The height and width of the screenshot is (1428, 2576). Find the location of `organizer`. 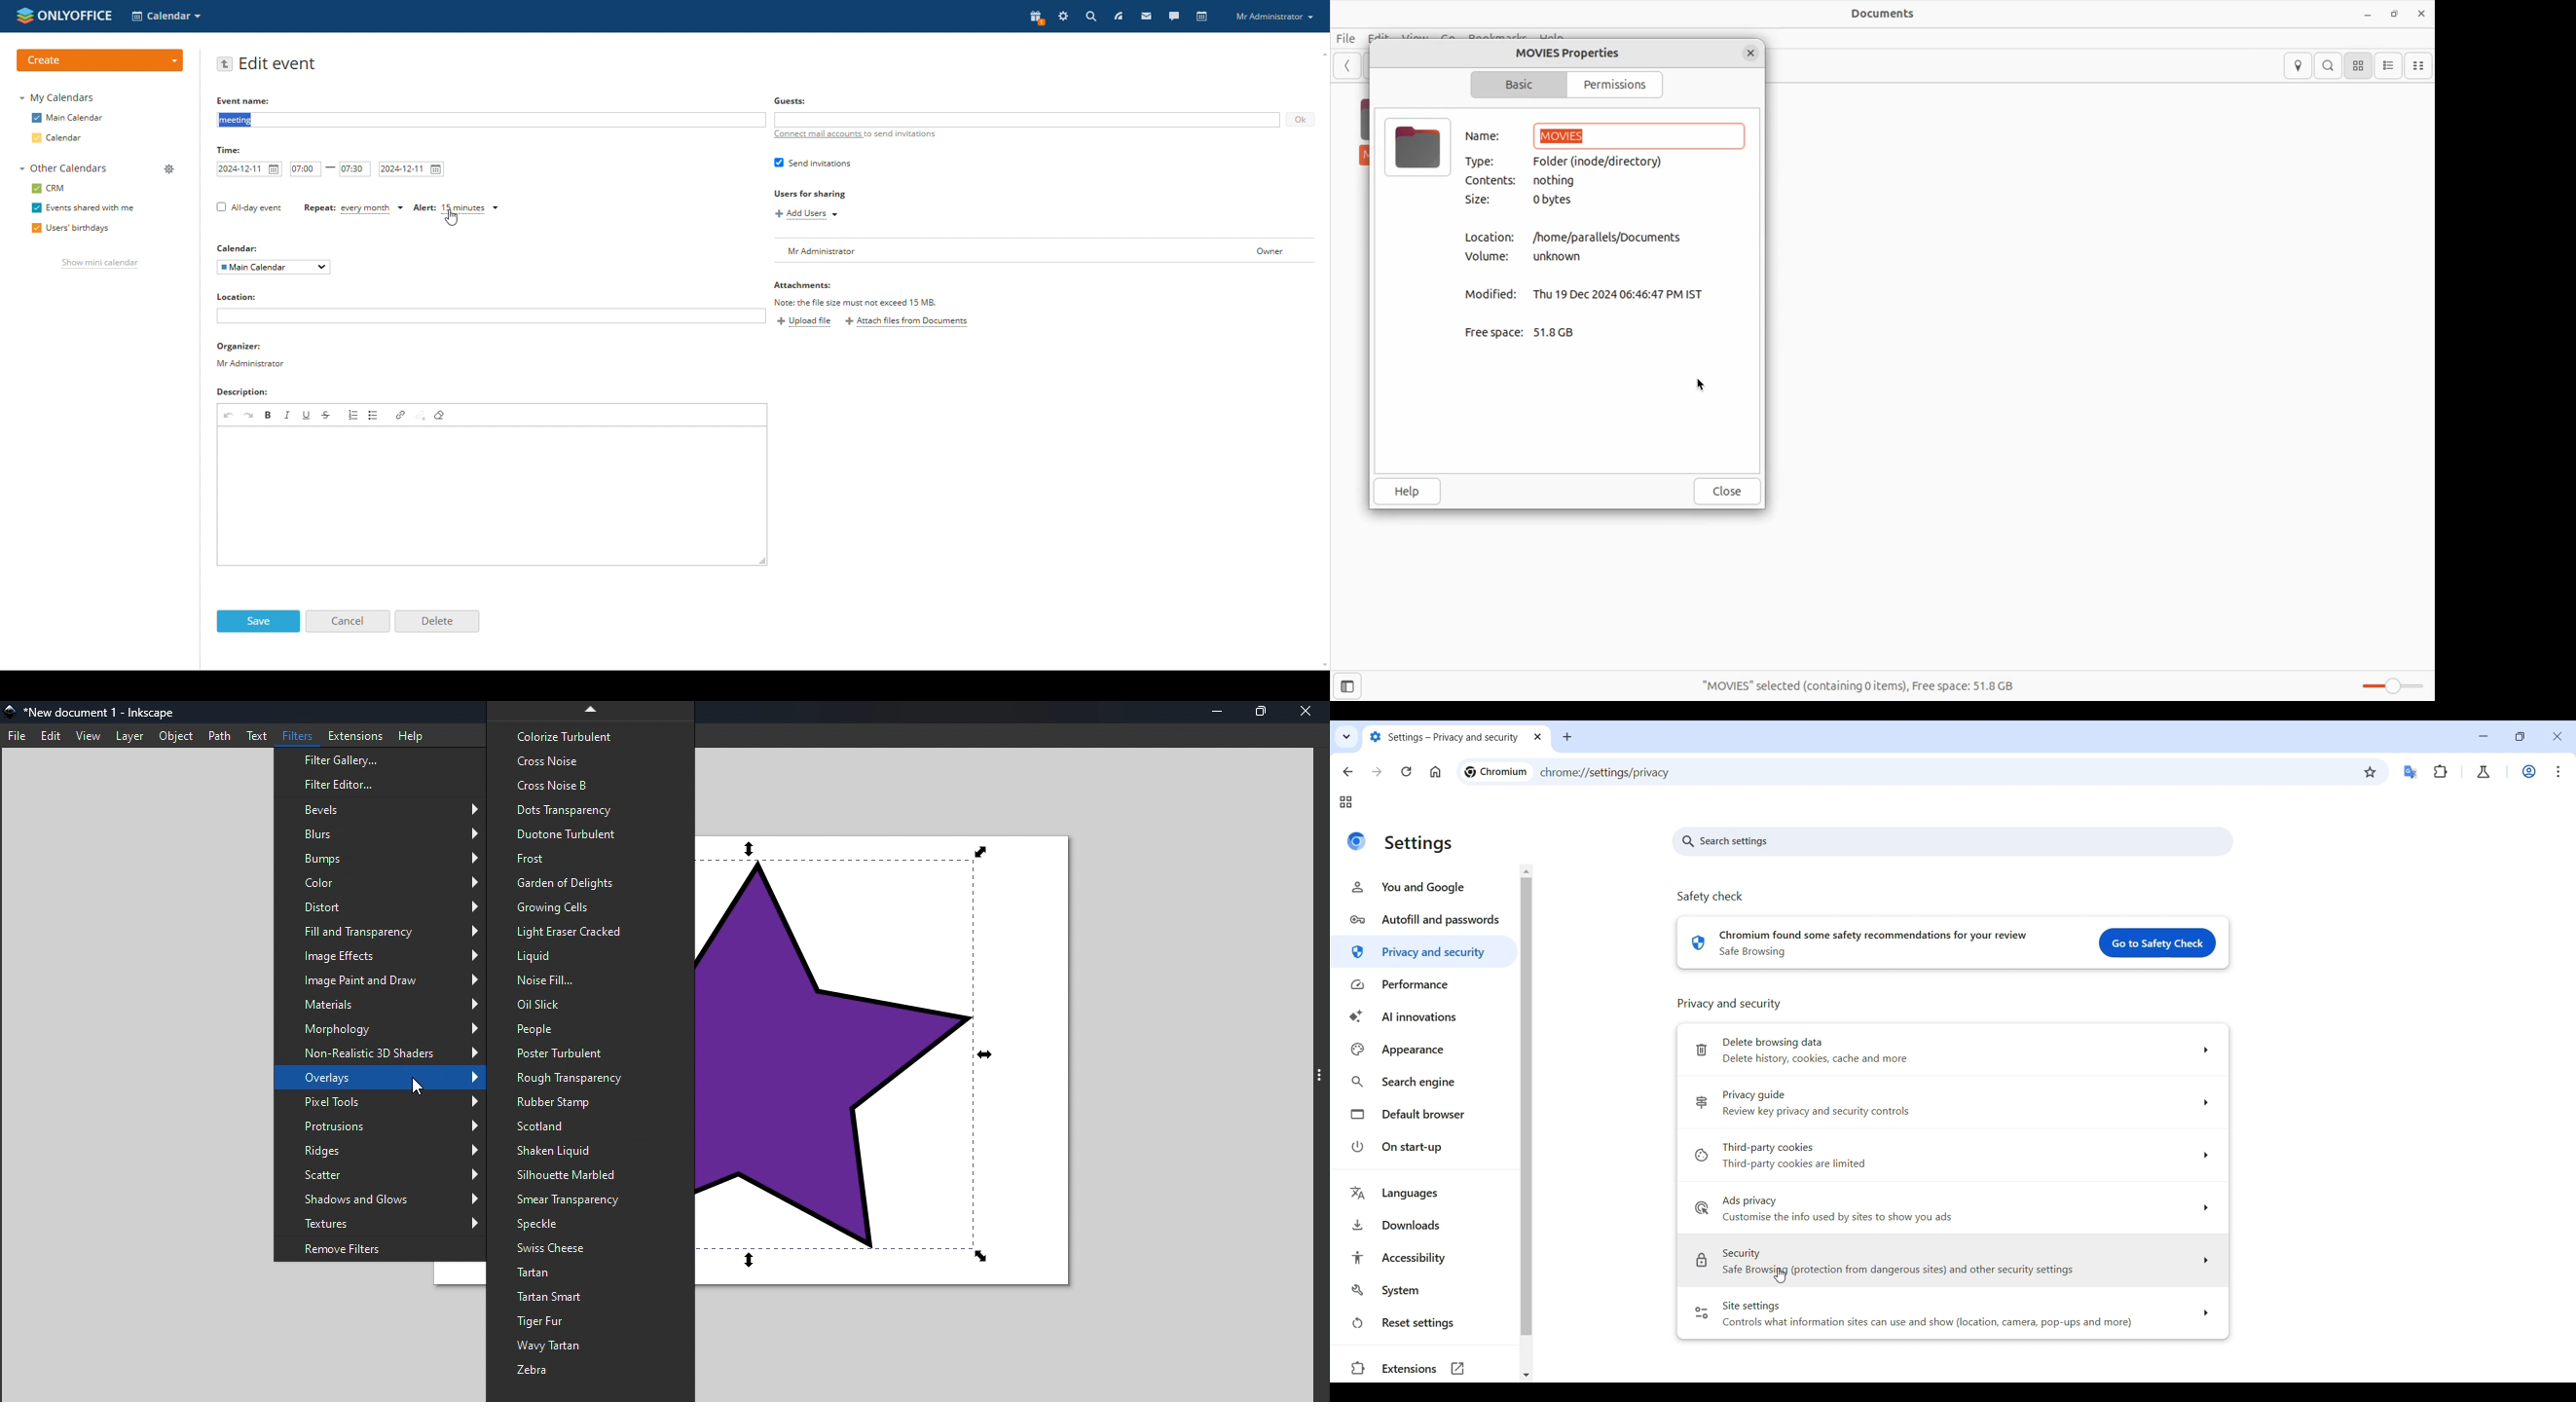

organizer is located at coordinates (250, 355).